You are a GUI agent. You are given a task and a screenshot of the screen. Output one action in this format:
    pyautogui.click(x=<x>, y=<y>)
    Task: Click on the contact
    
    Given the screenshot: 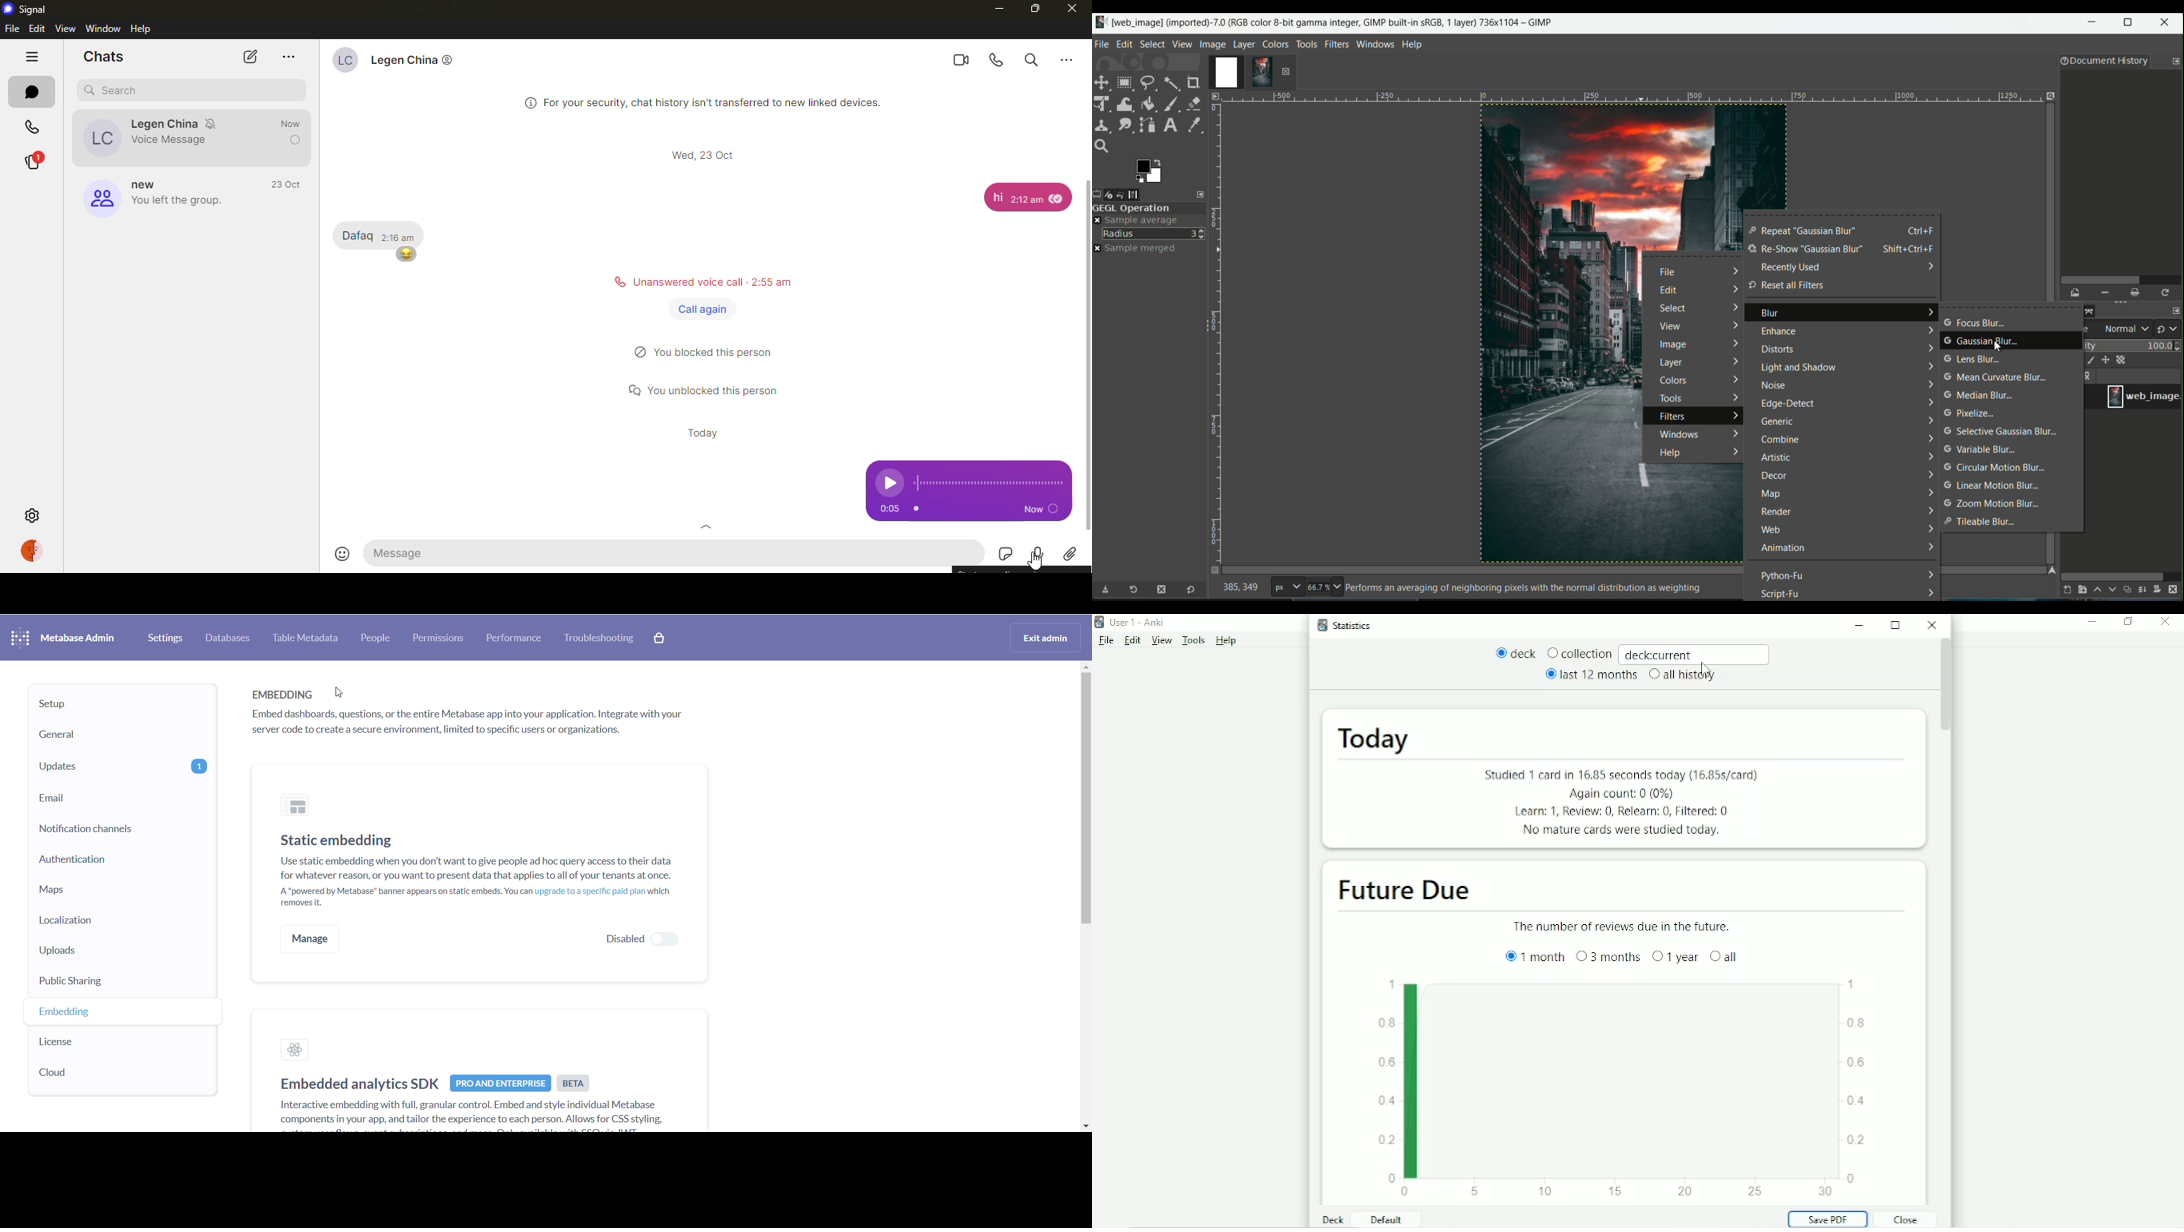 What is the action you would take?
    pyautogui.click(x=190, y=122)
    